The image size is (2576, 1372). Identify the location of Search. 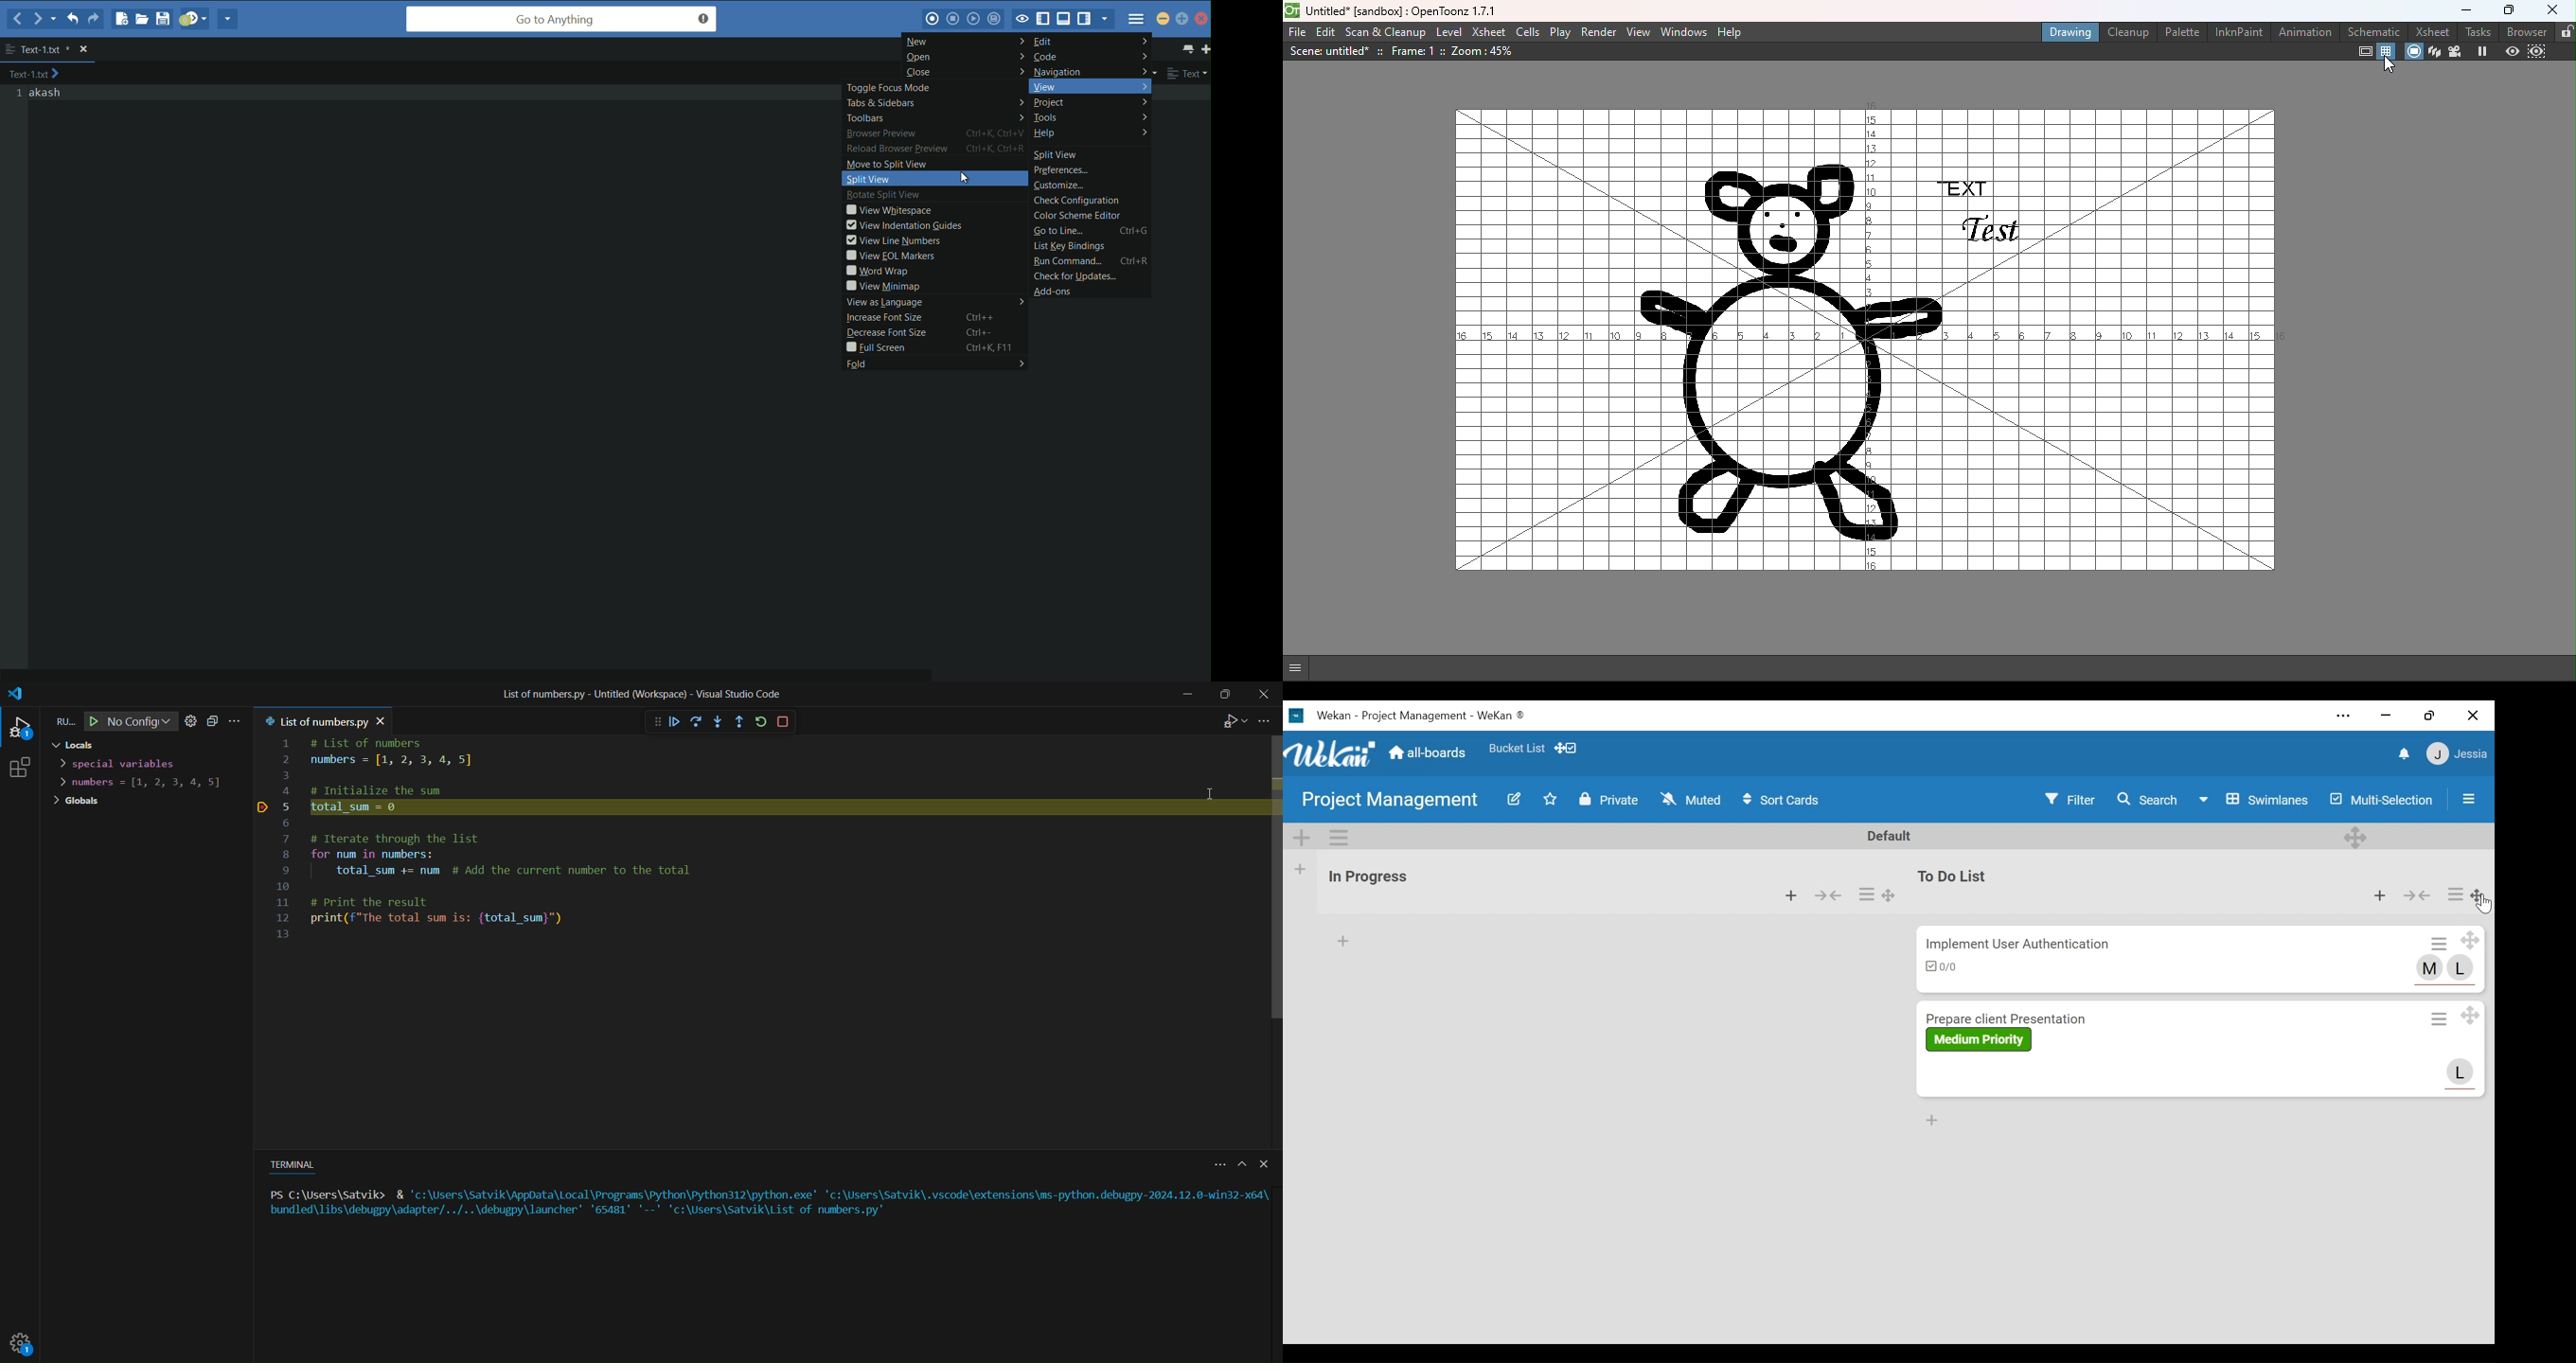
(2147, 800).